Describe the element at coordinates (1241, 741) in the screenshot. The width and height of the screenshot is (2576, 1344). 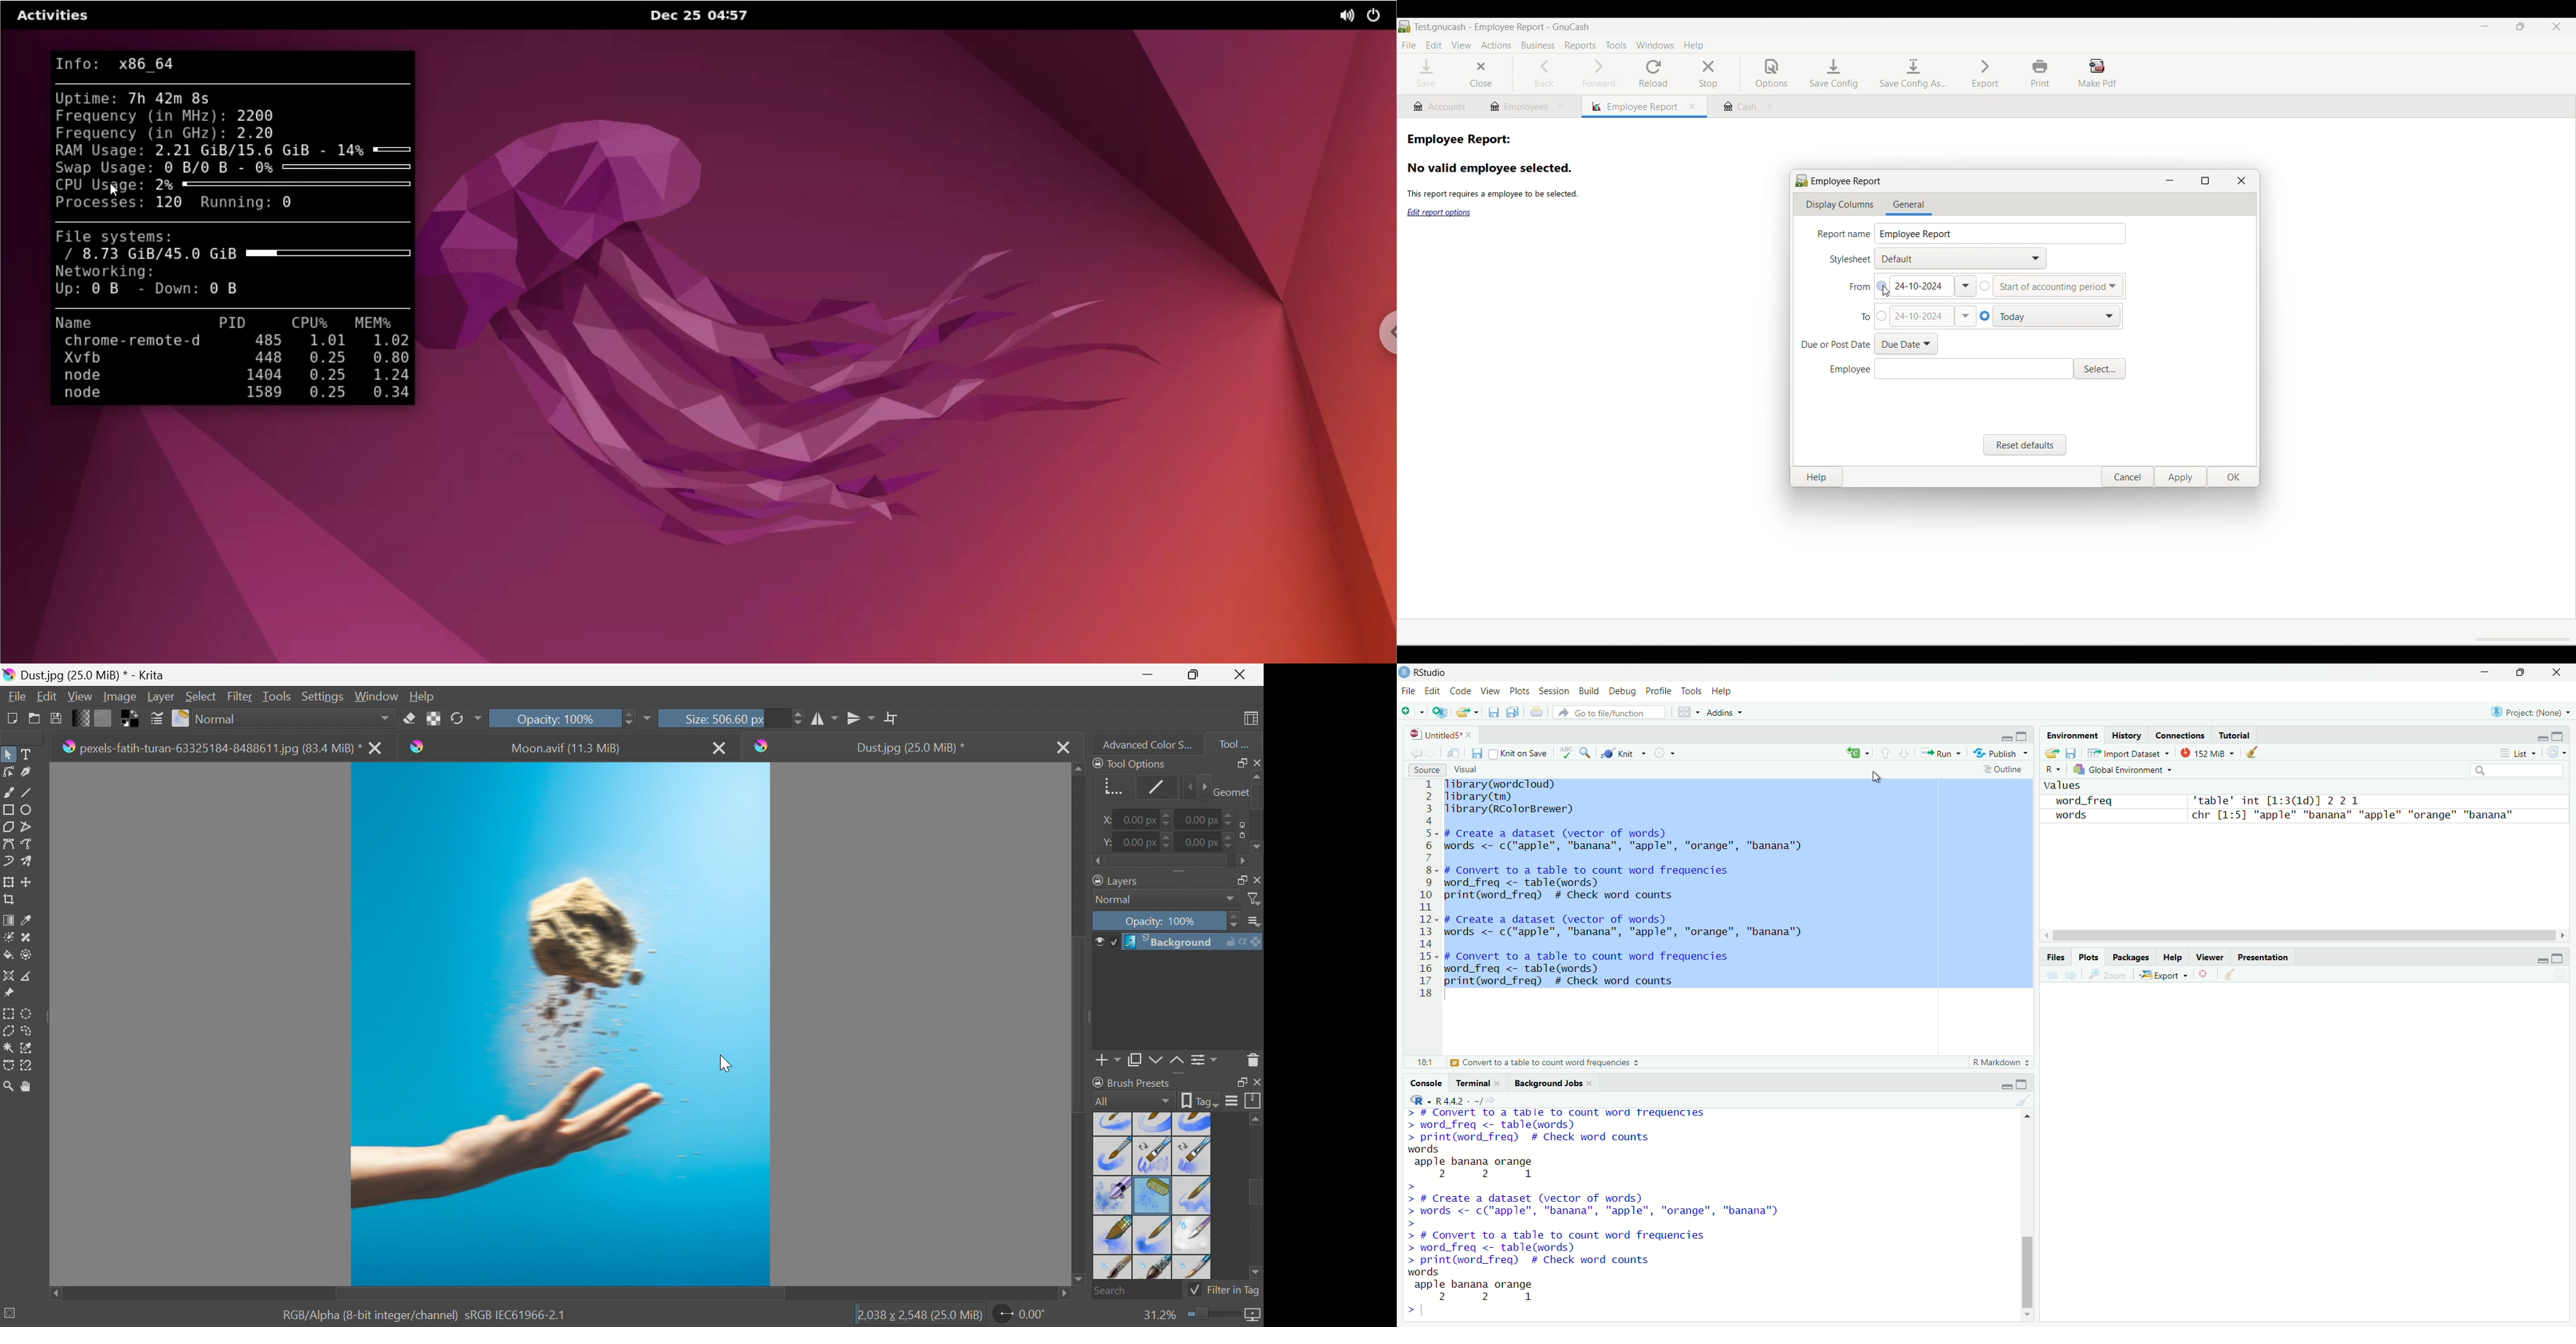
I see `Tool...` at that location.